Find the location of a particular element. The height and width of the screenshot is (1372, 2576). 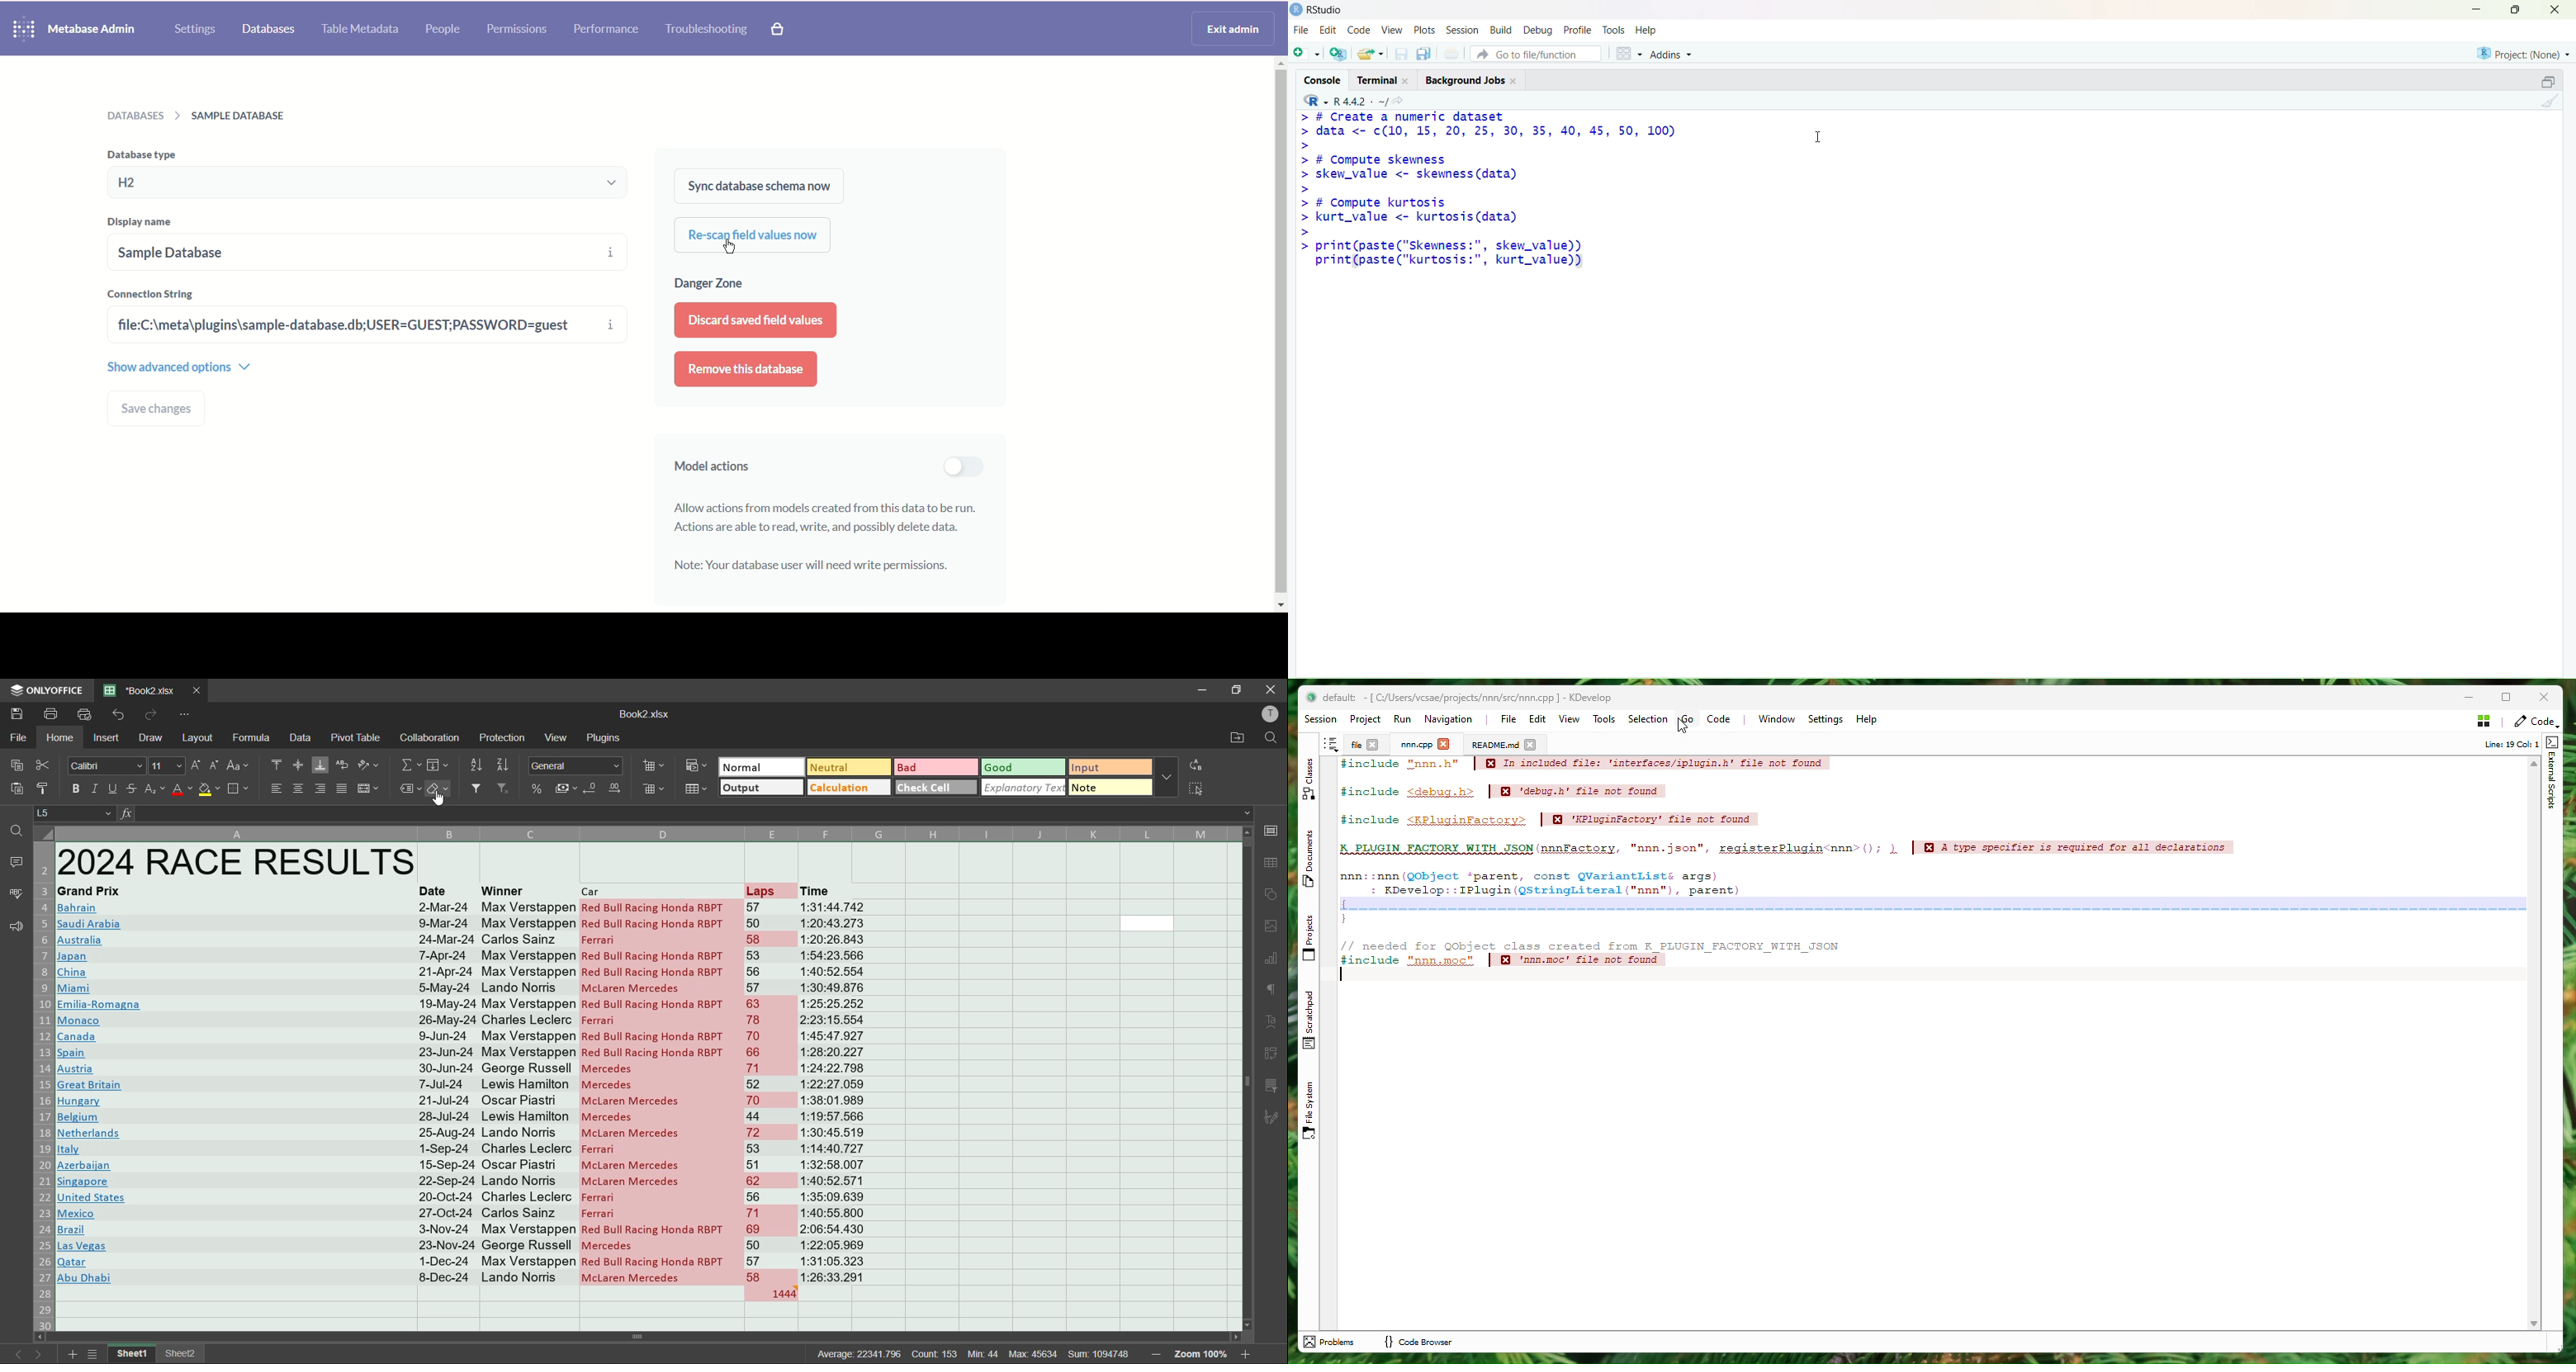

Clear Console (Ctrl + L) is located at coordinates (2547, 106).